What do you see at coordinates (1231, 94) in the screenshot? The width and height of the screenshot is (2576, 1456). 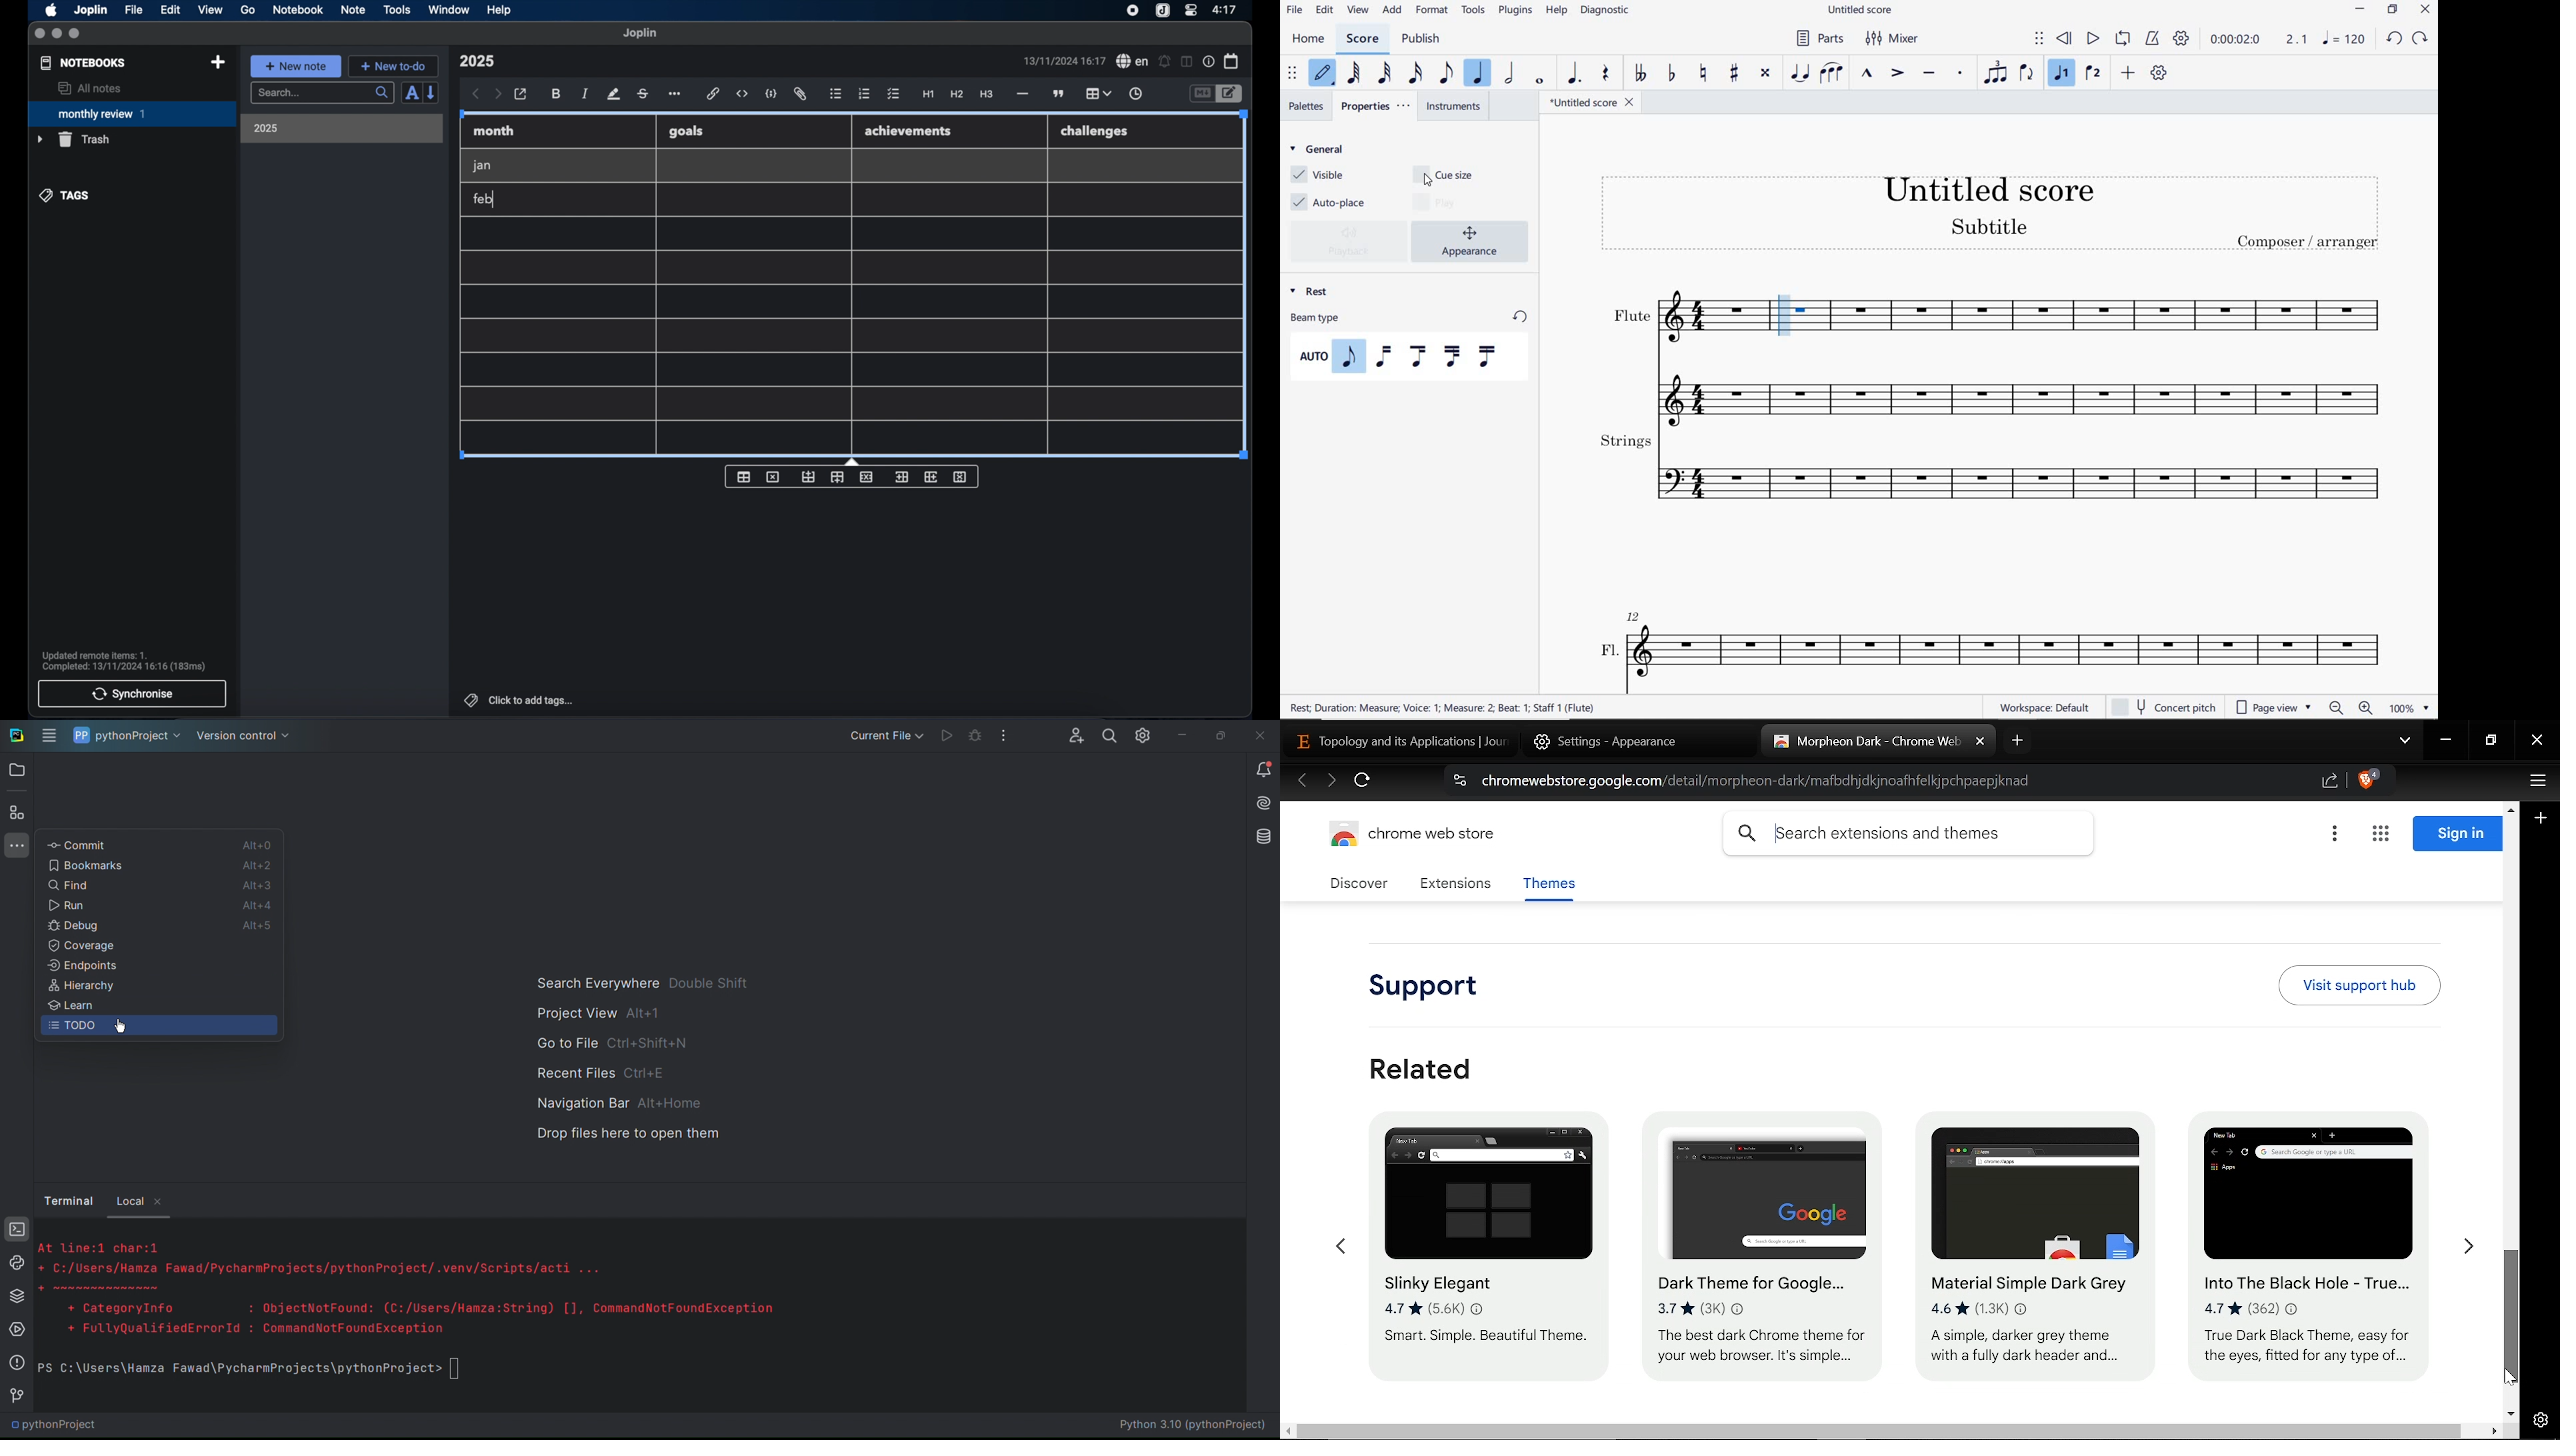 I see `toggle editor` at bounding box center [1231, 94].